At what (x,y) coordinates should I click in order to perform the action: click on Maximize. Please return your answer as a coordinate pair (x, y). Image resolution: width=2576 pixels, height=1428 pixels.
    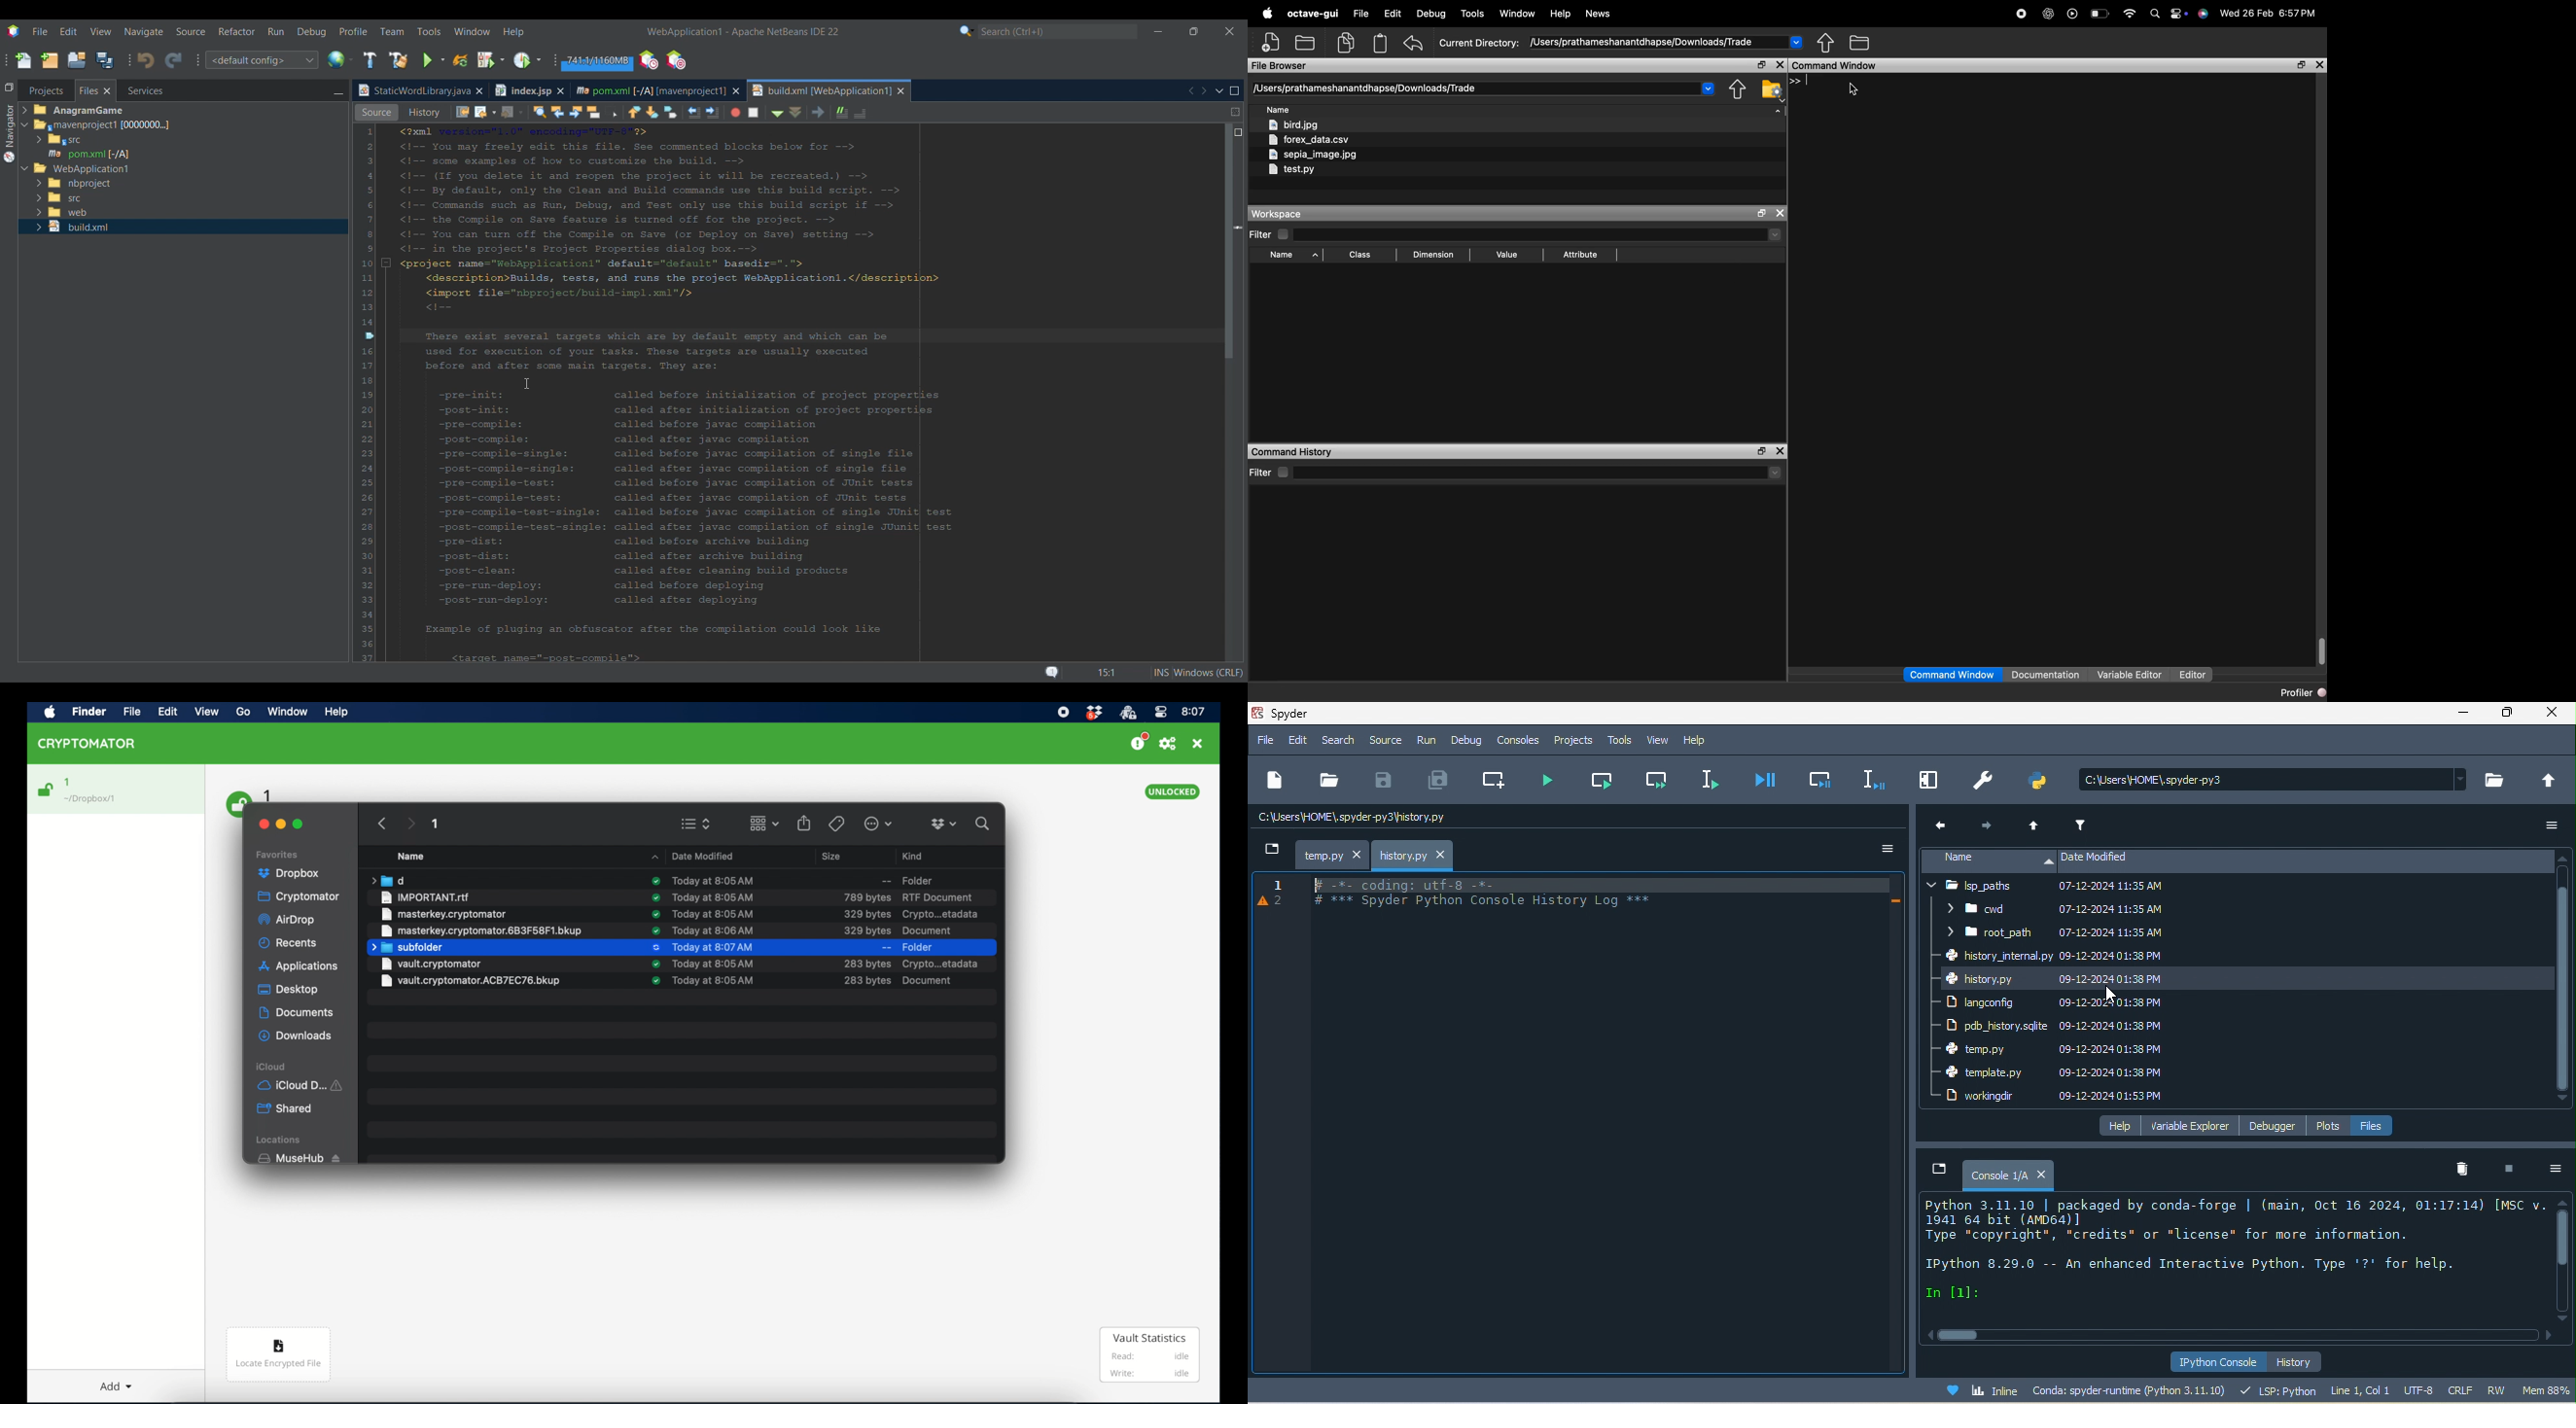
    Looking at the image, I should click on (1235, 91).